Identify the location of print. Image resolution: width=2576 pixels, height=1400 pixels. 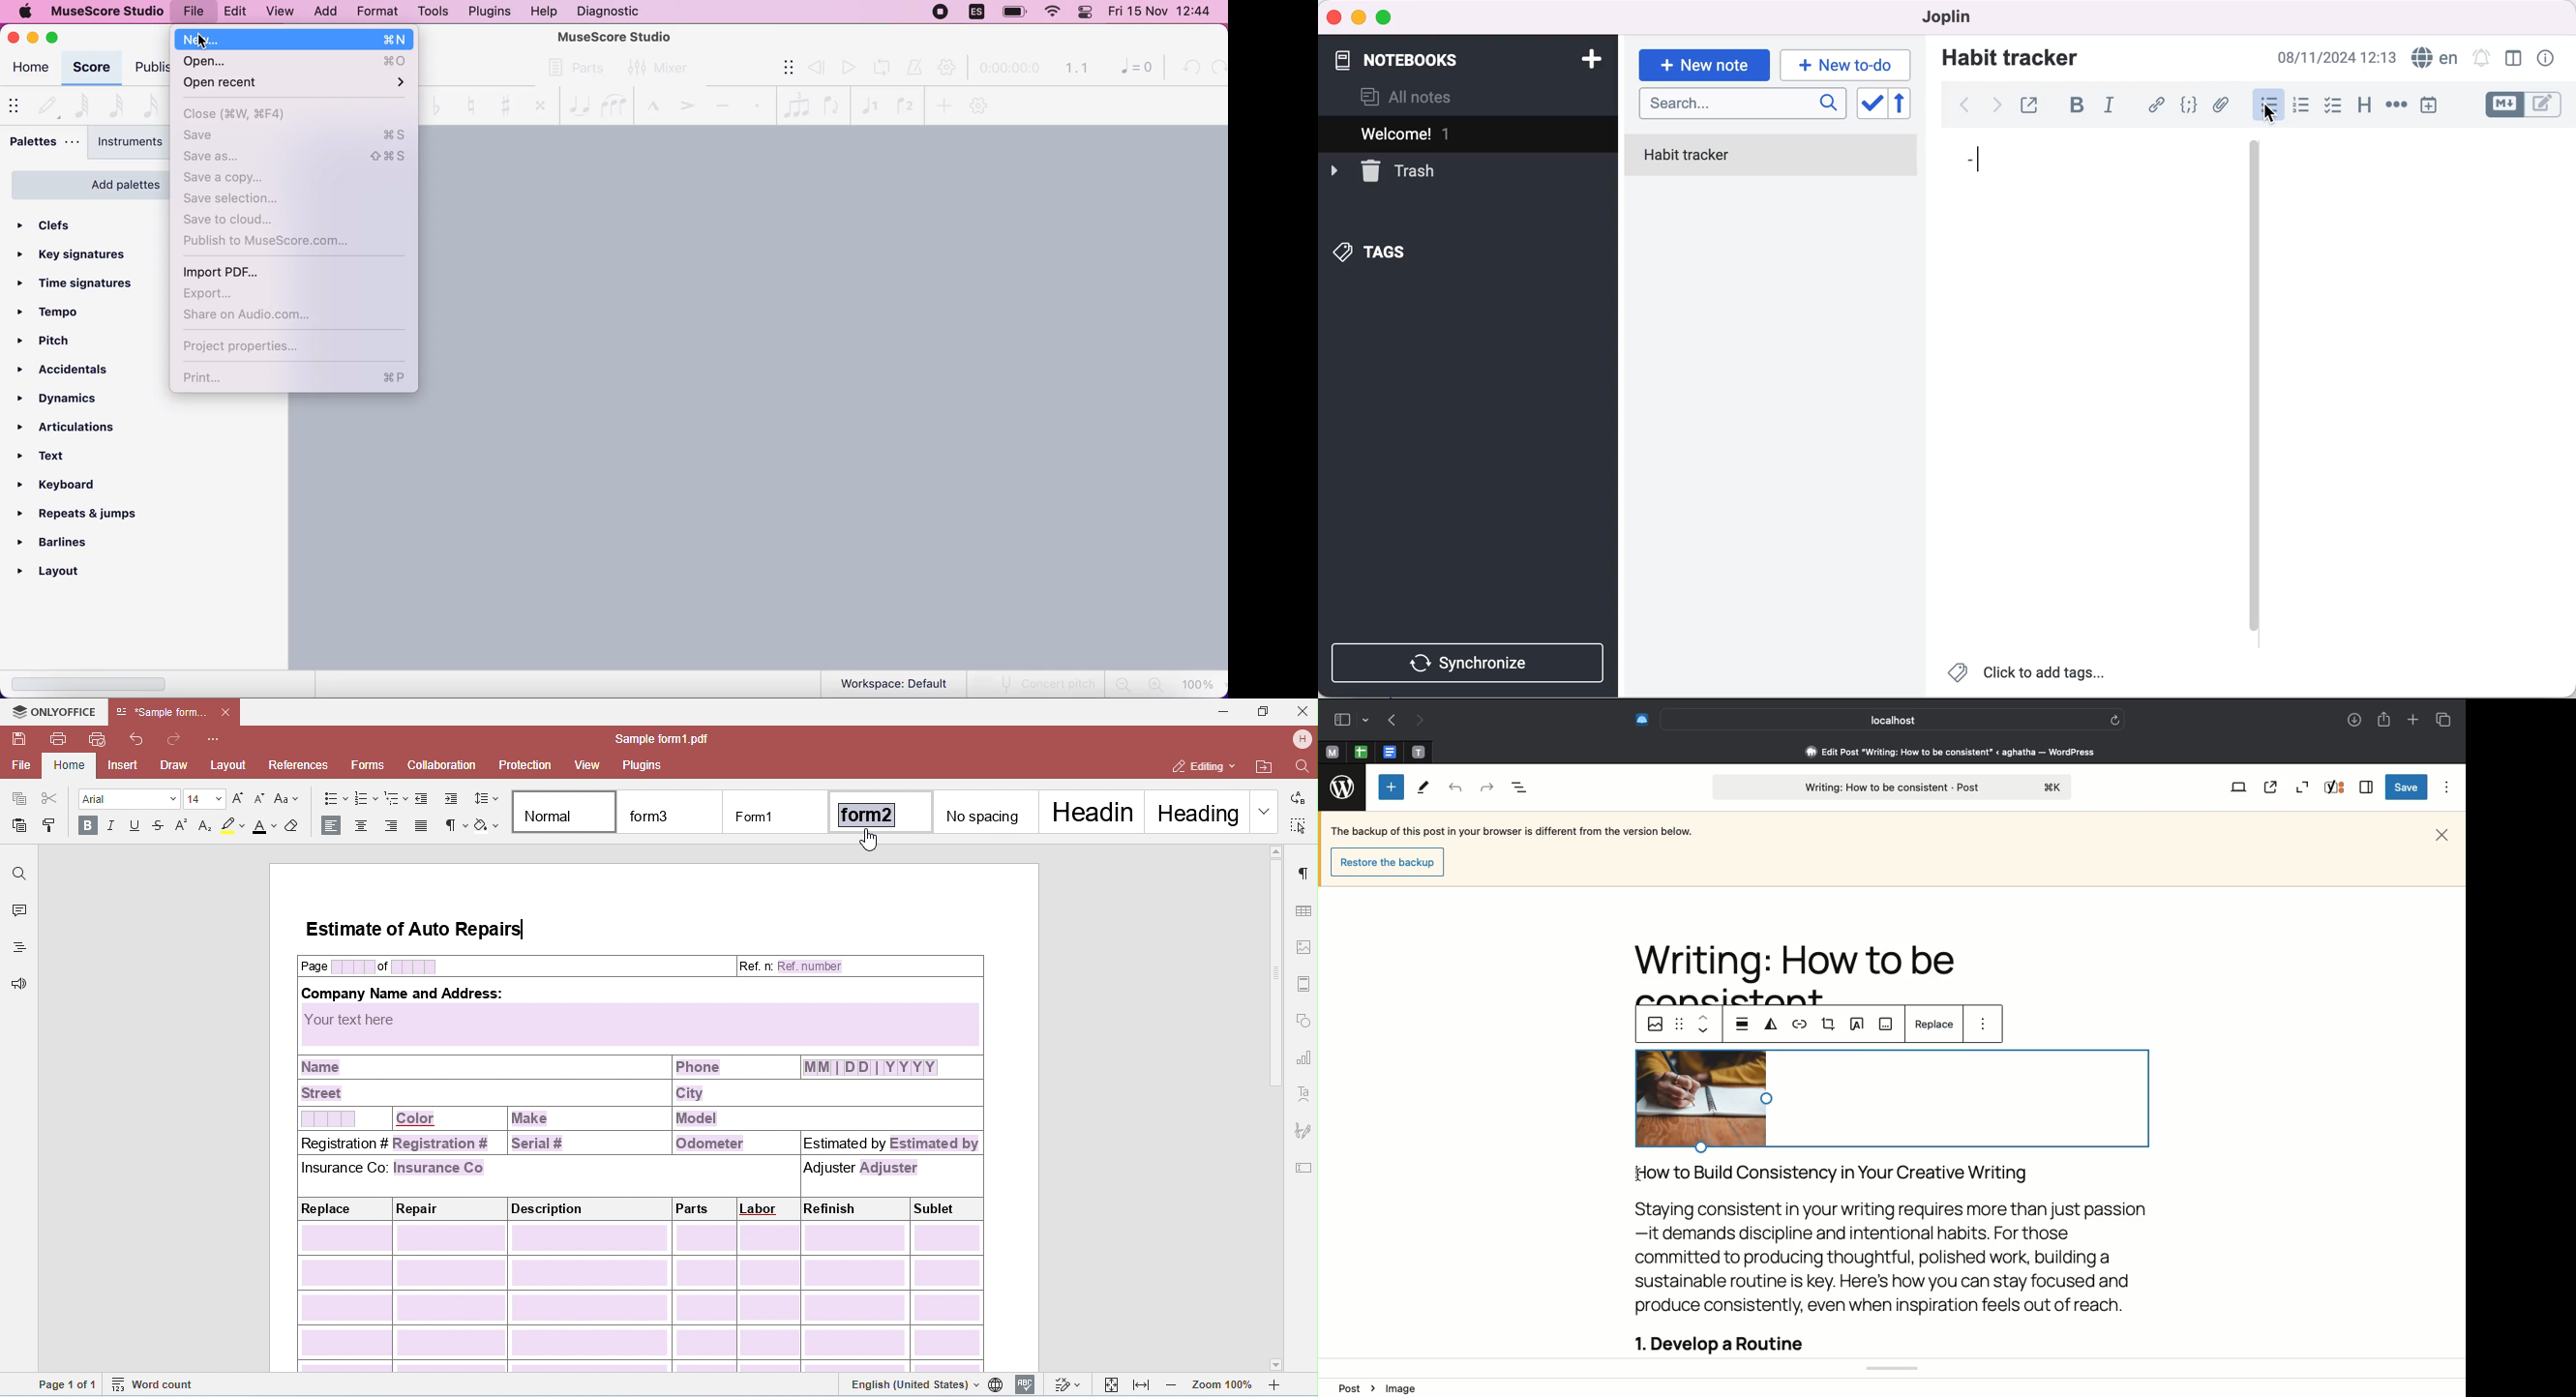
(296, 375).